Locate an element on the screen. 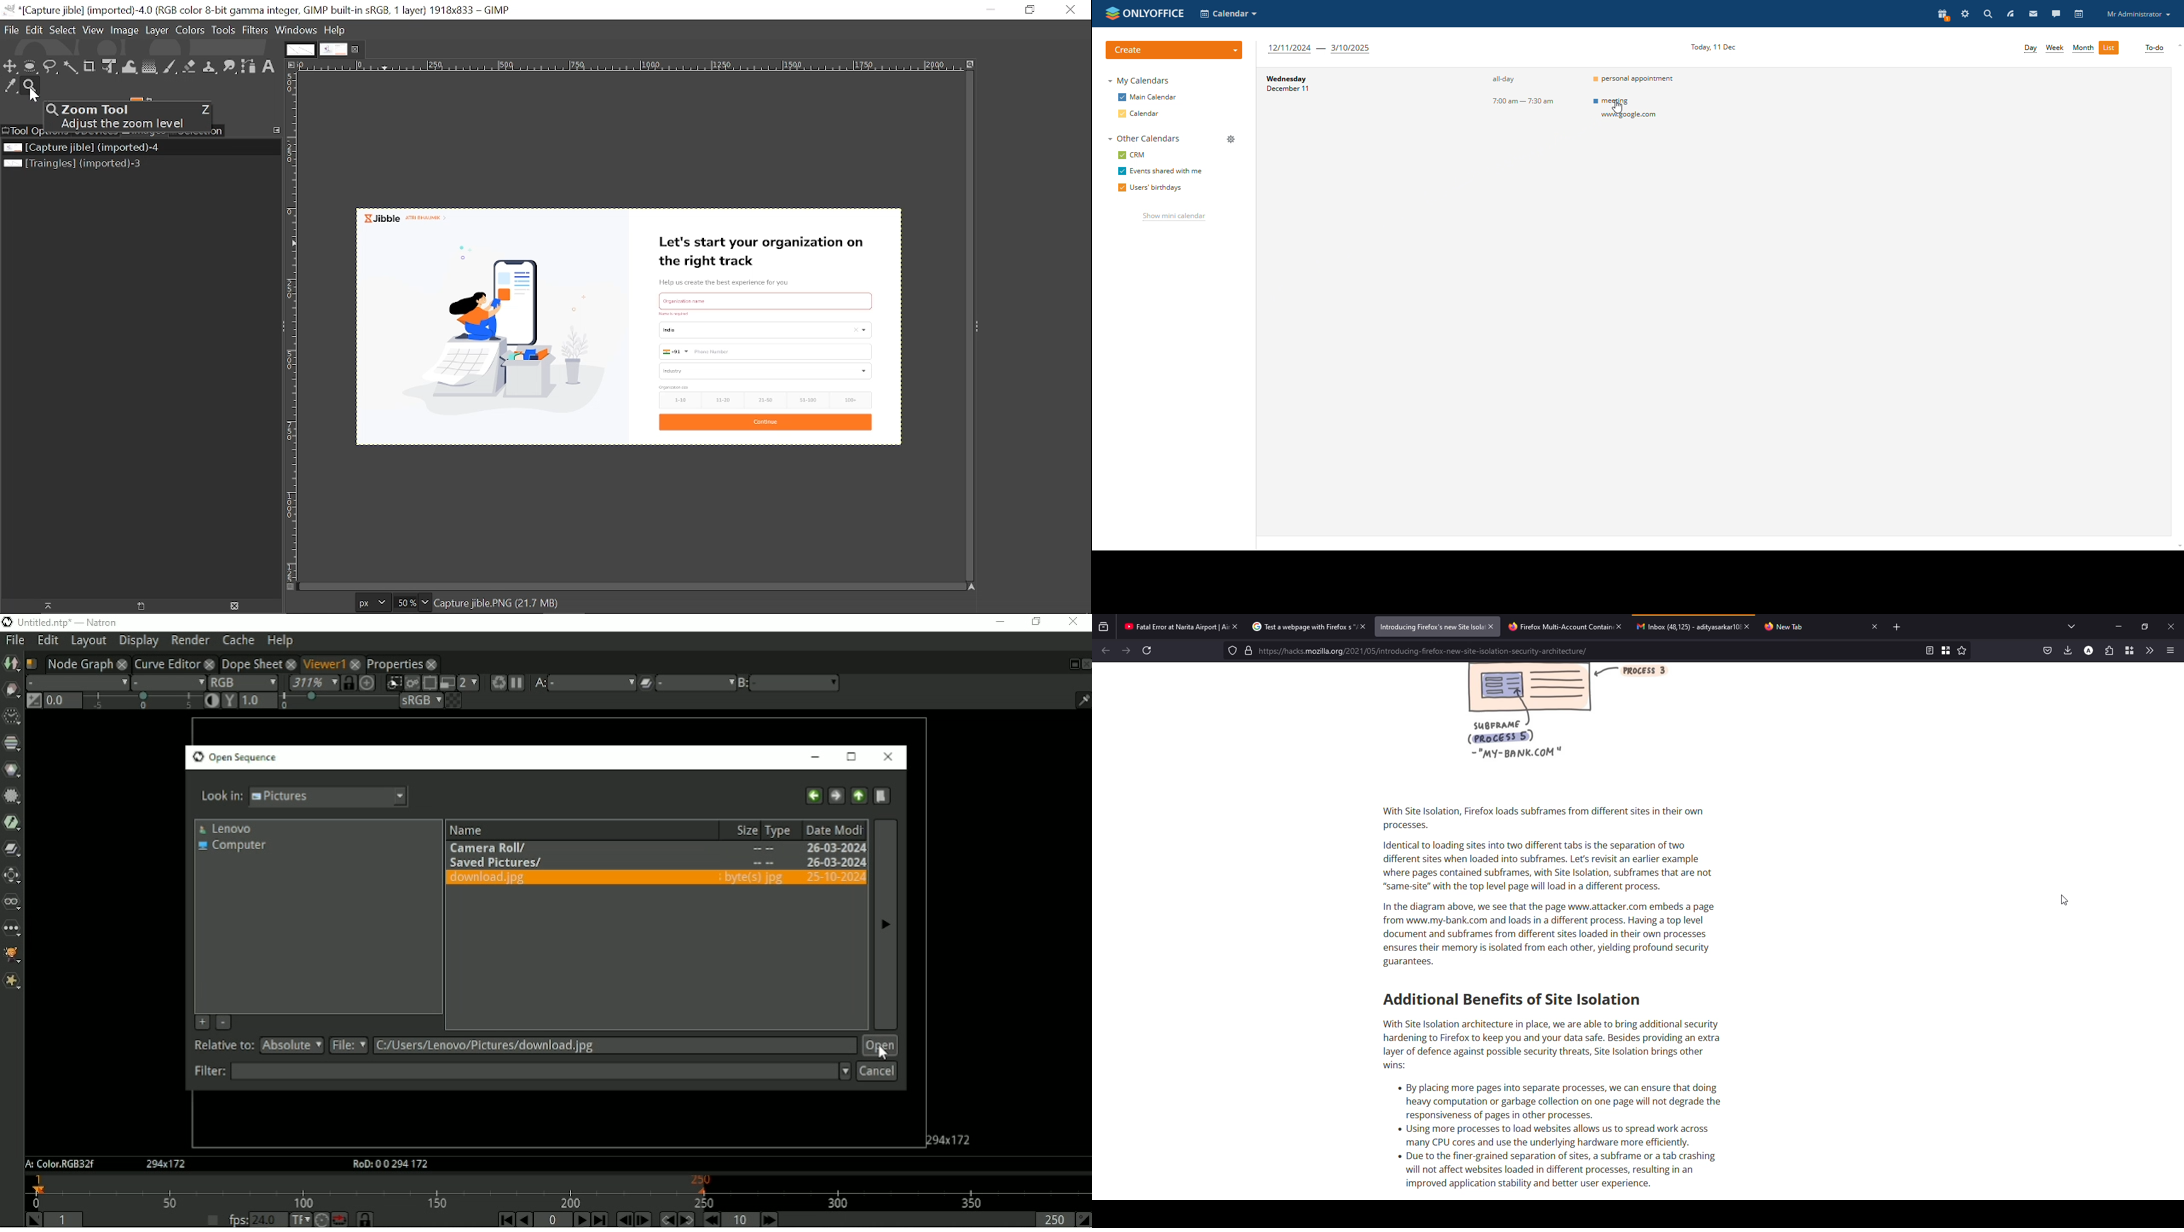 The width and height of the screenshot is (2184, 1232). Inbox (48,125) - adityasarkar1 is located at coordinates (1686, 626).